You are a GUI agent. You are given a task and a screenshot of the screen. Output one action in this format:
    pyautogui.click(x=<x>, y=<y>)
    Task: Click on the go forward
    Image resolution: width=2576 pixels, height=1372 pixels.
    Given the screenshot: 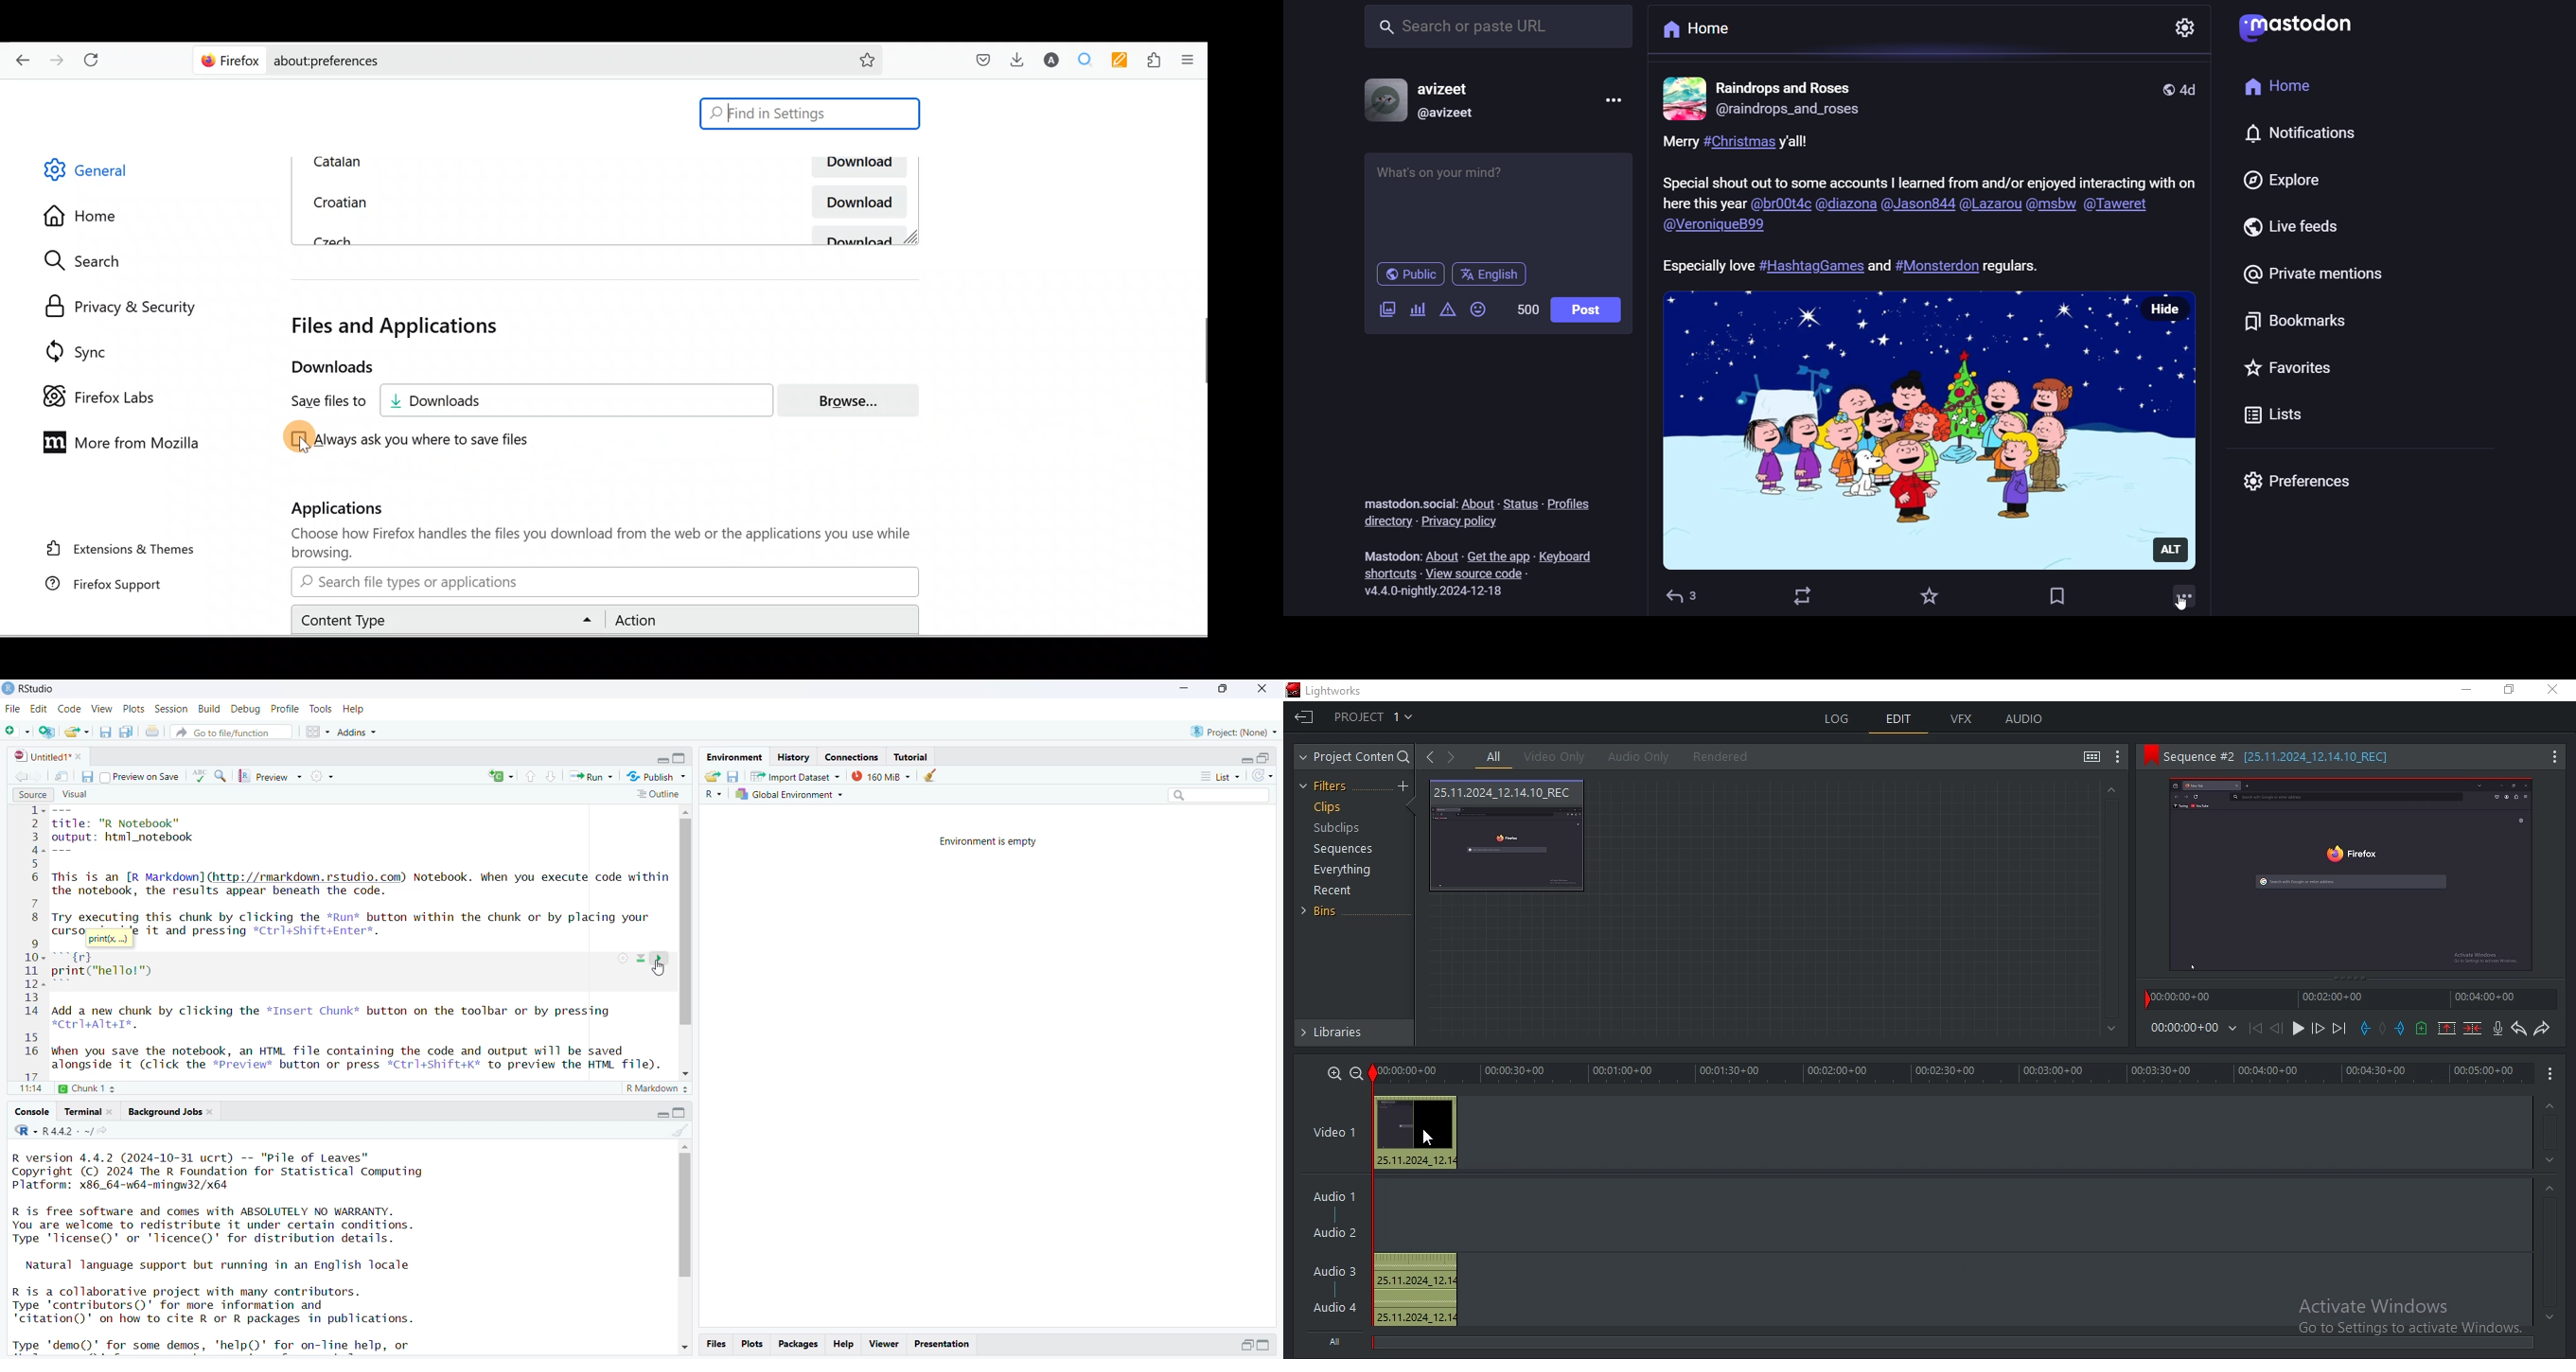 What is the action you would take?
    pyautogui.click(x=39, y=775)
    